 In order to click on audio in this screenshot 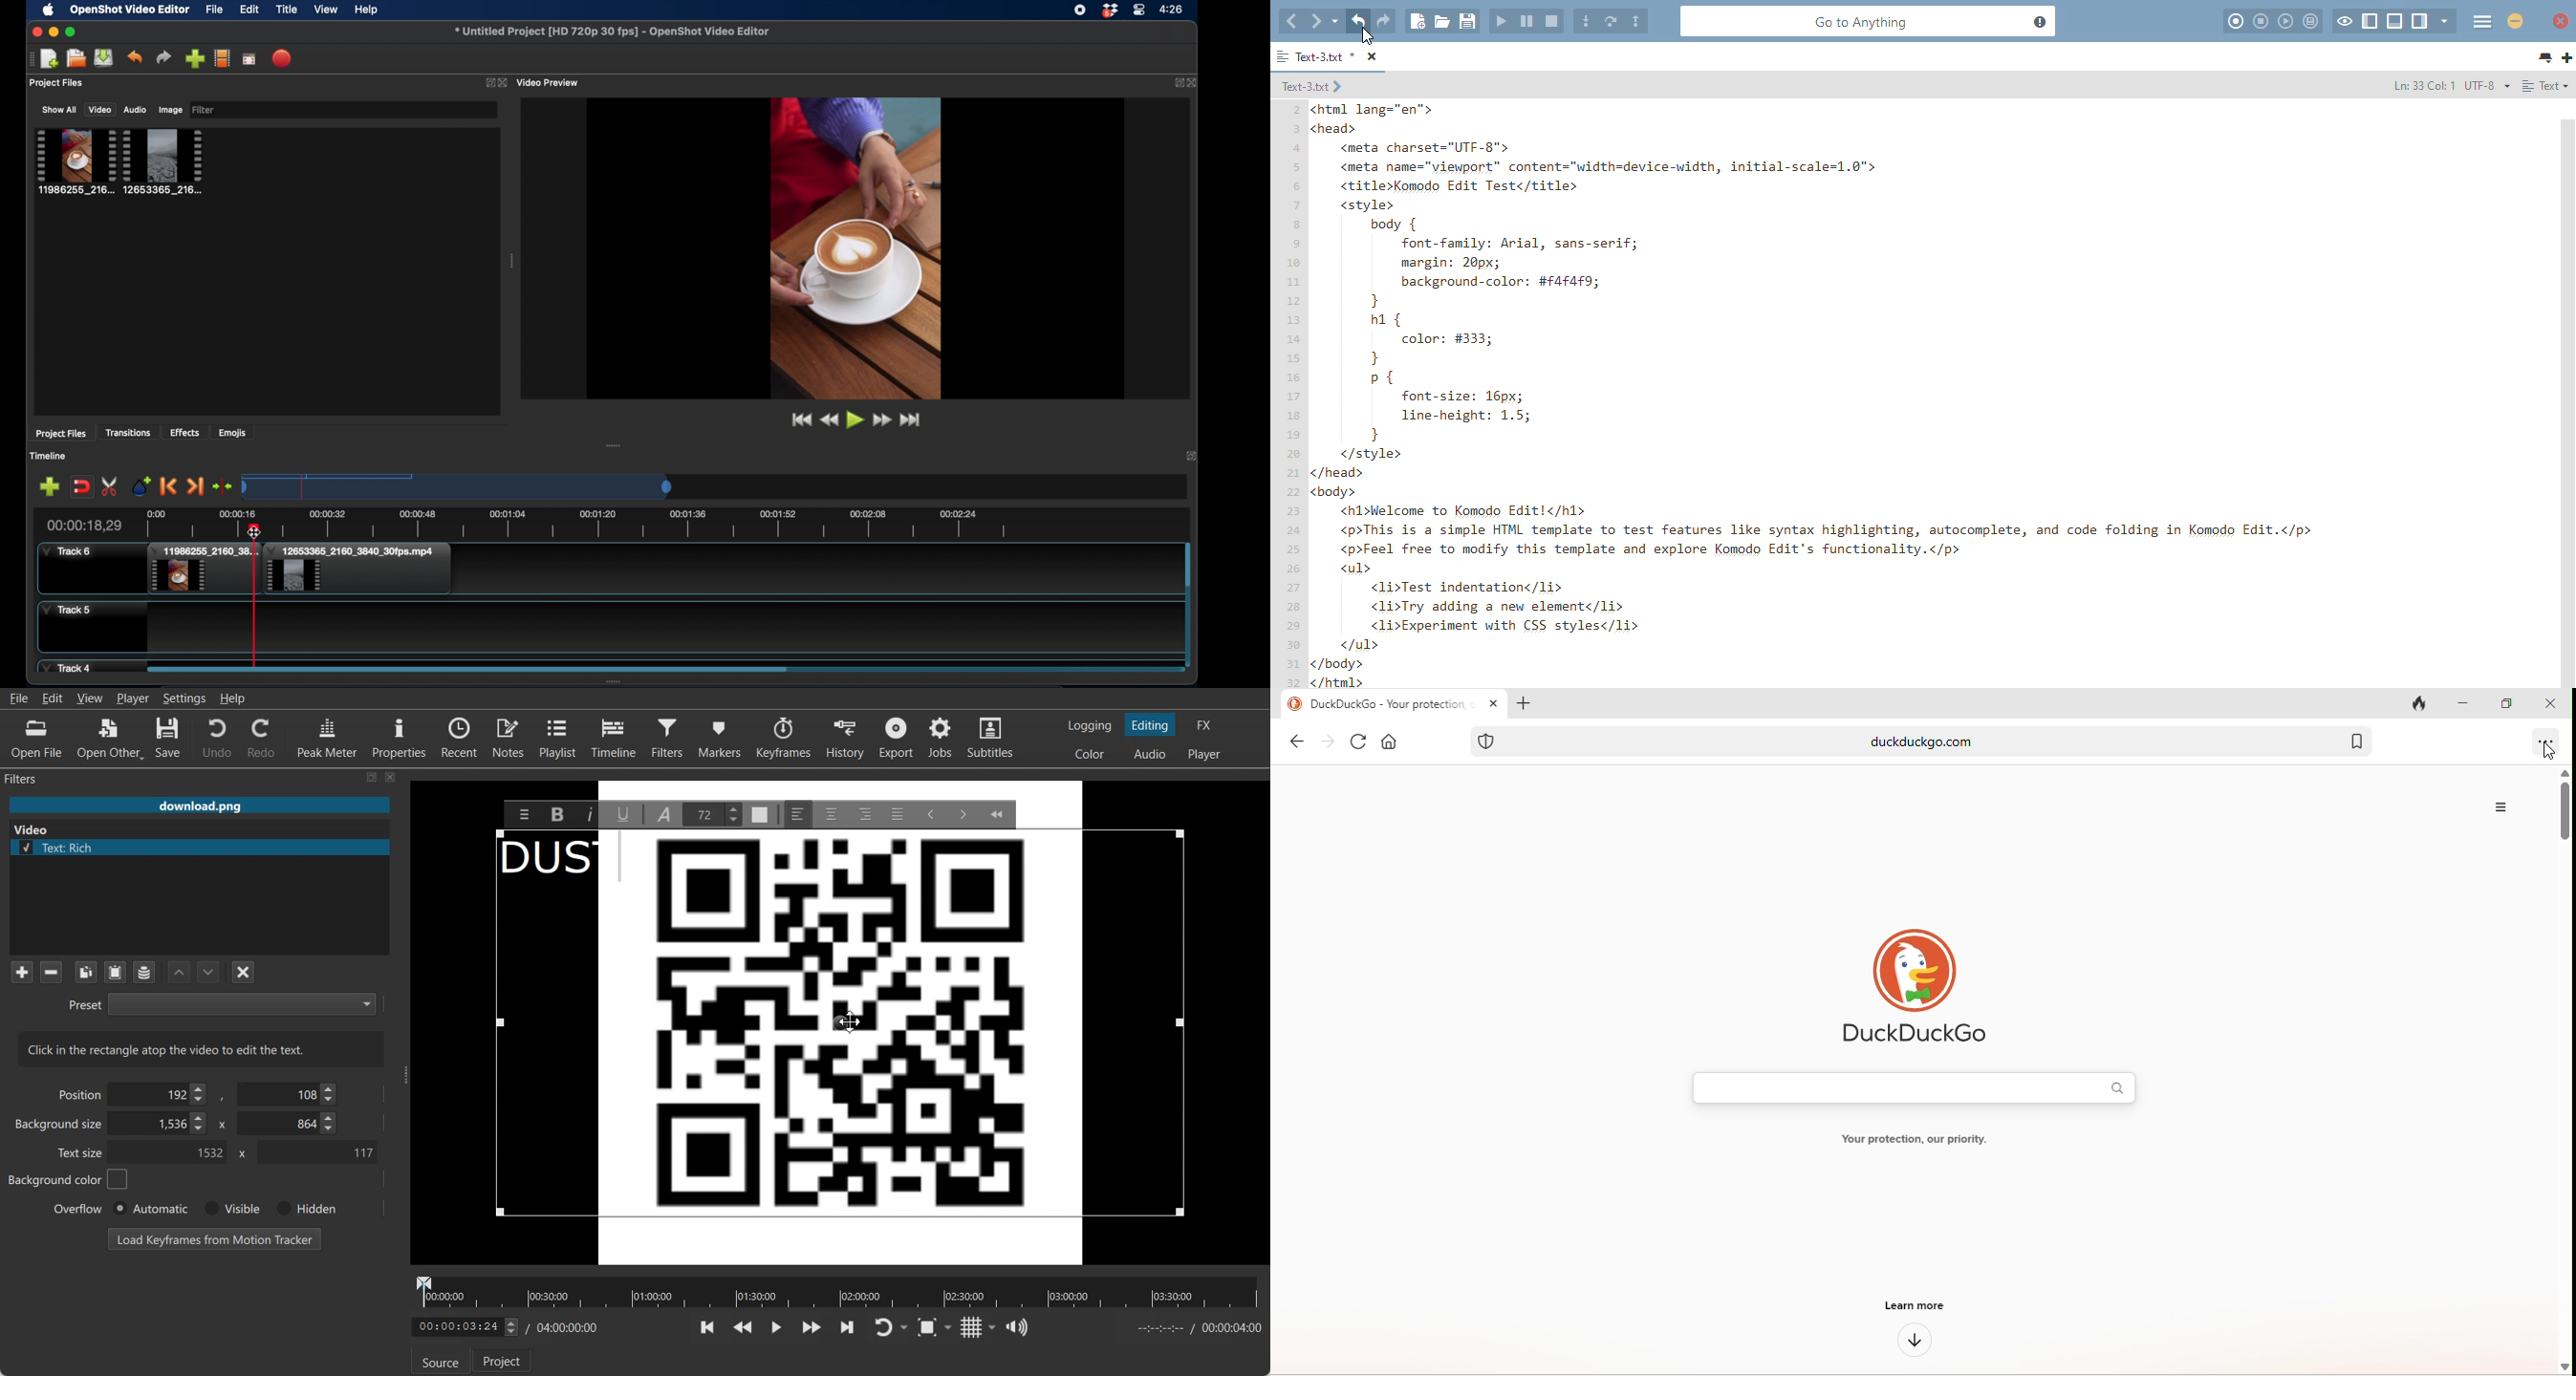, I will do `click(136, 110)`.